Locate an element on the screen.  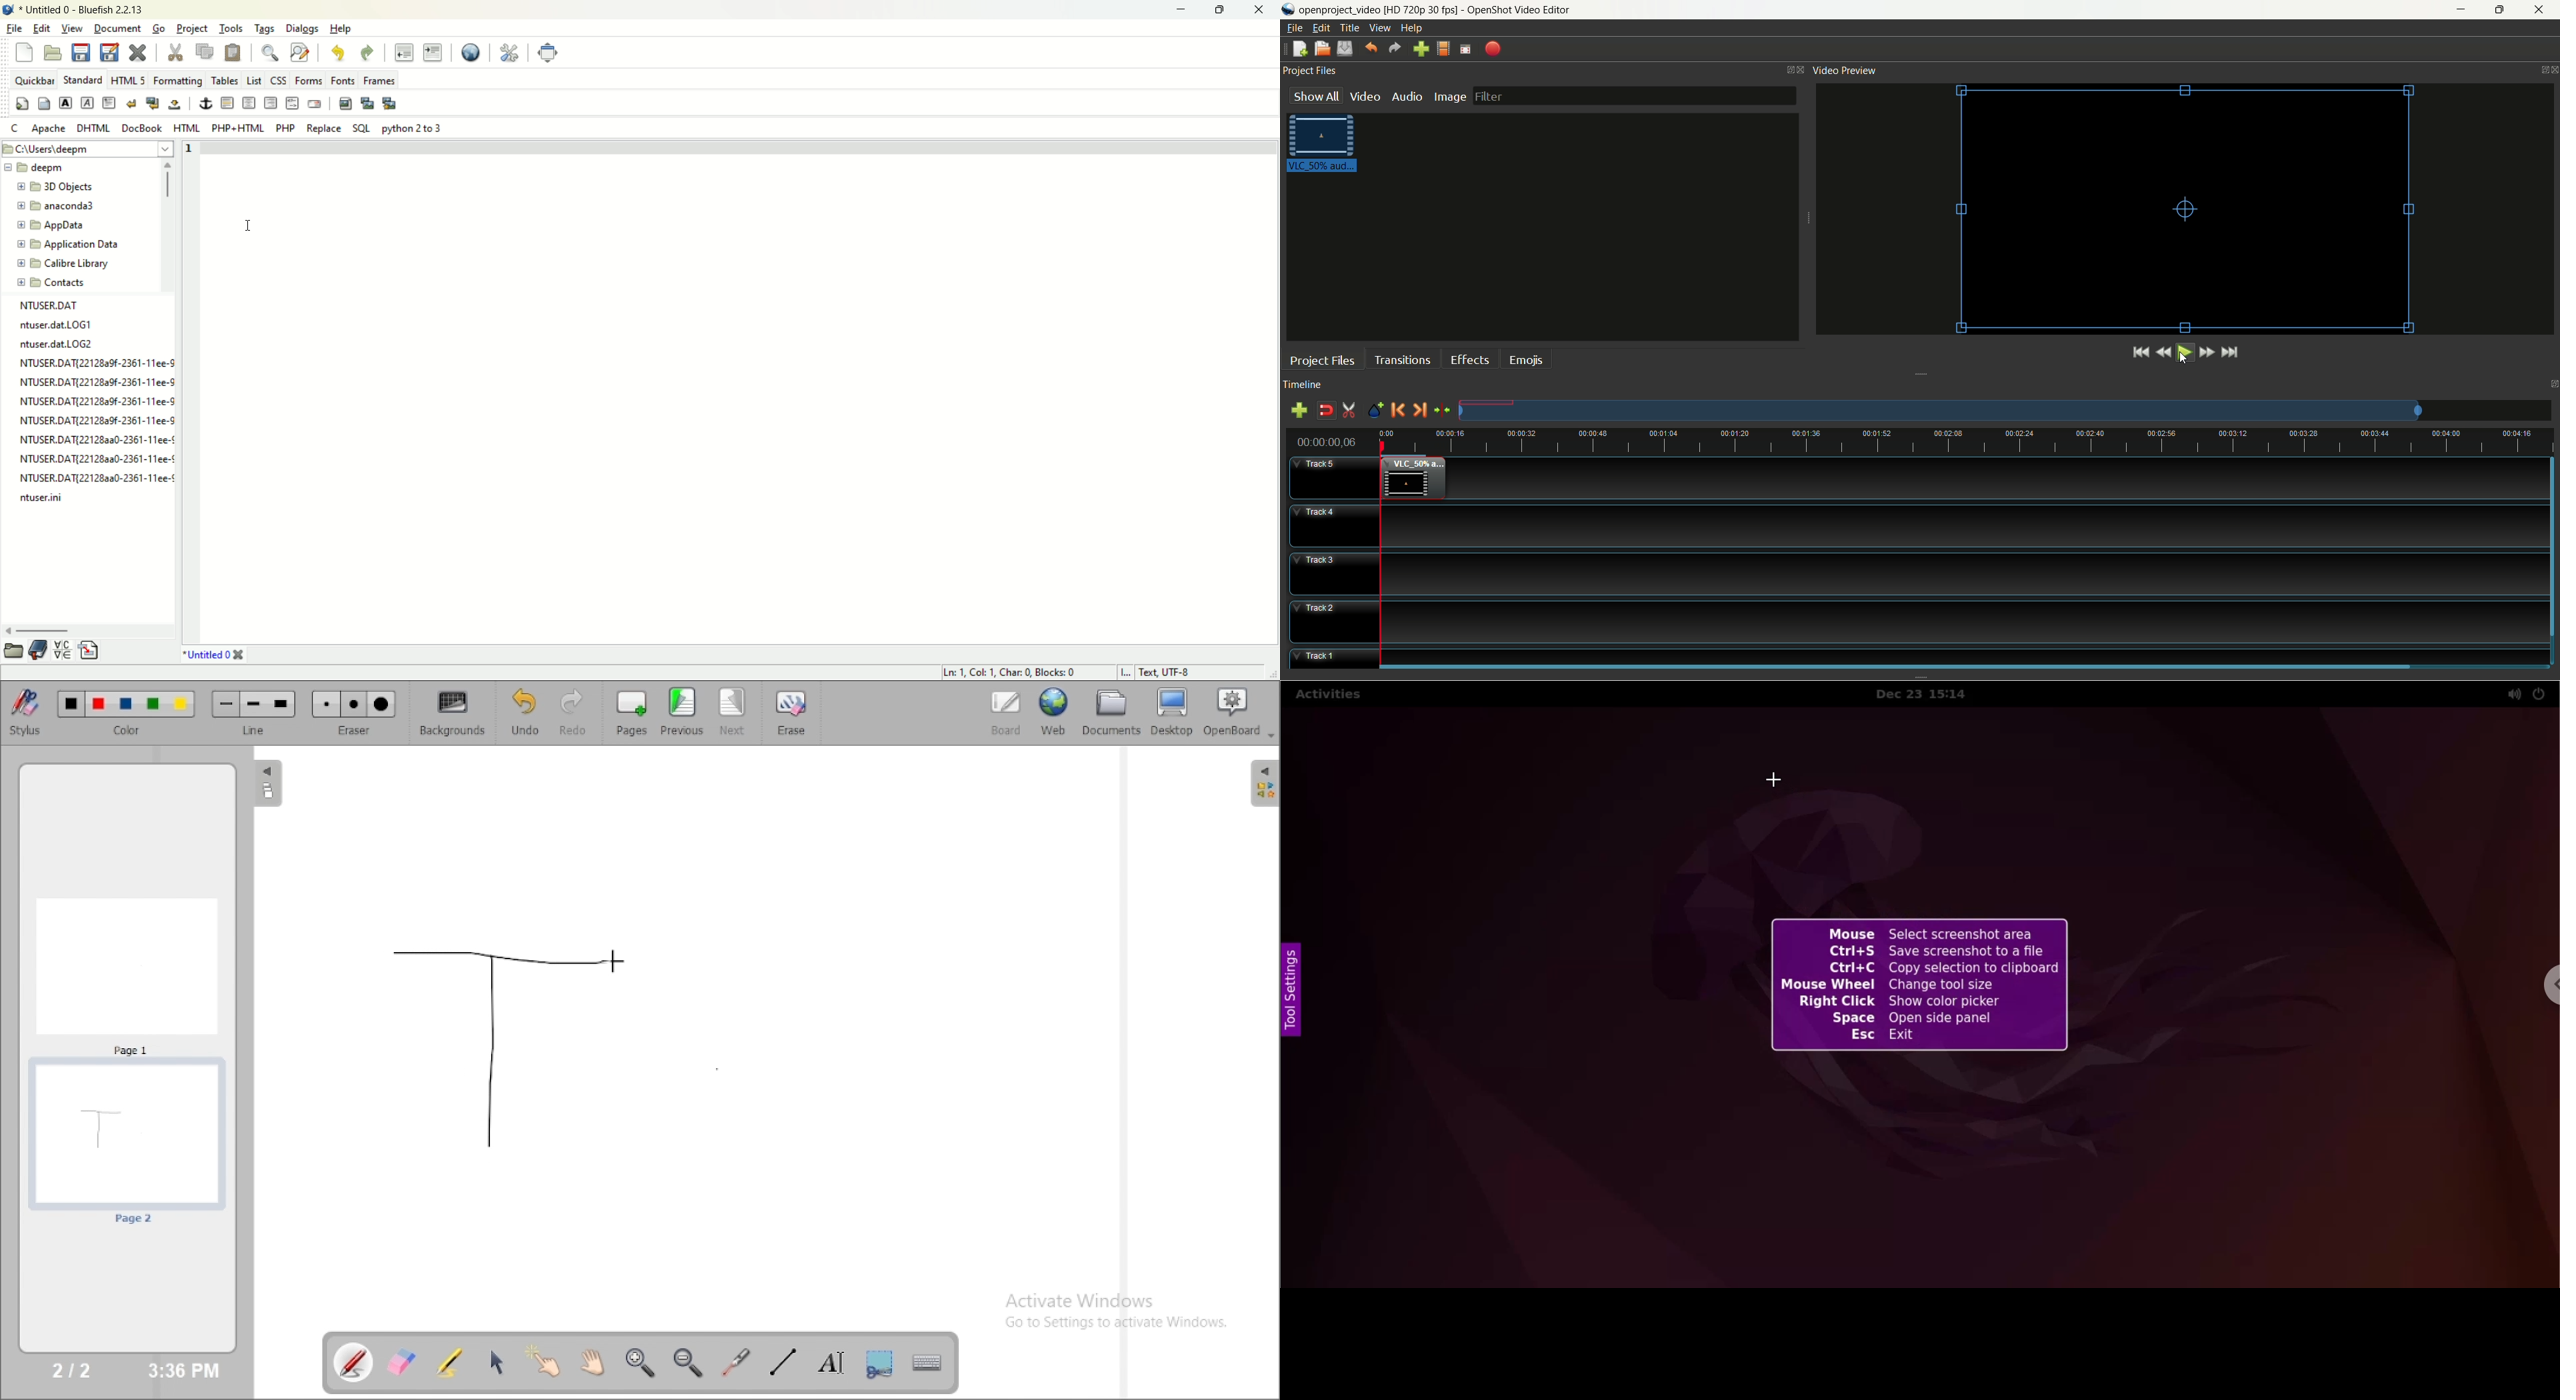
Replace is located at coordinates (324, 130).